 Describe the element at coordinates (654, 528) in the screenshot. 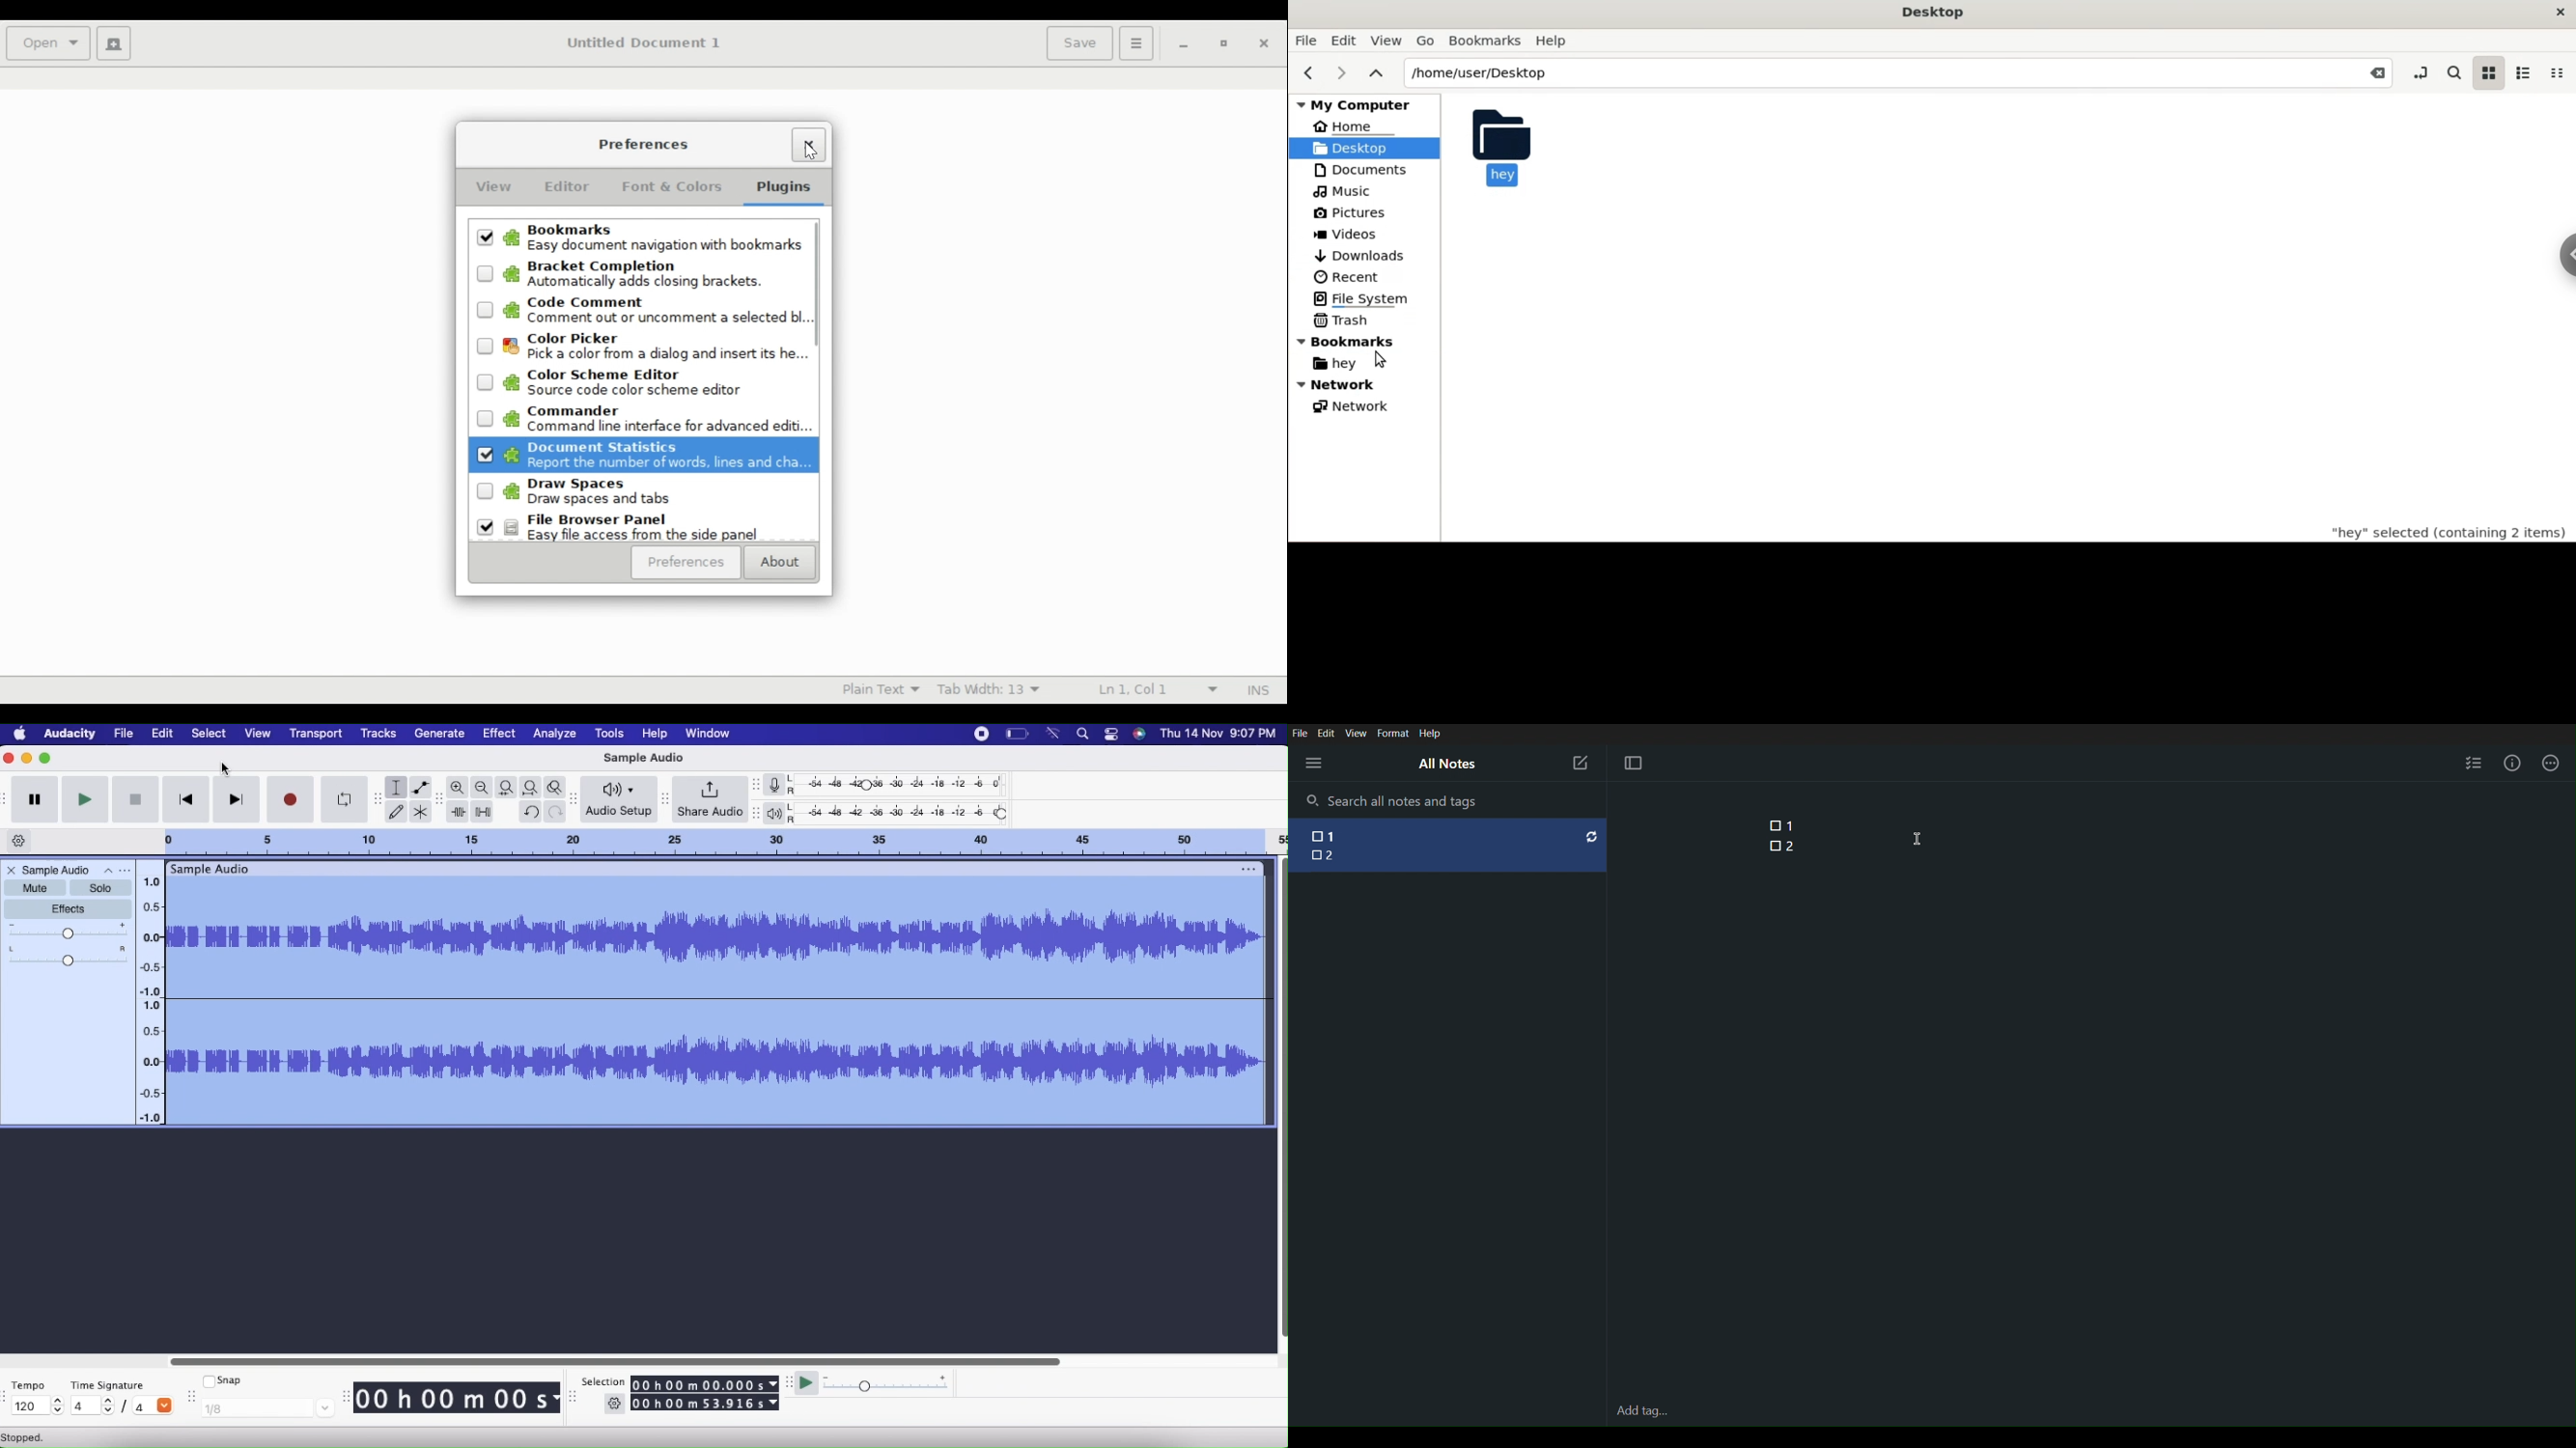

I see `(un)select File Browser Panel. Easy file access from side panel` at that location.